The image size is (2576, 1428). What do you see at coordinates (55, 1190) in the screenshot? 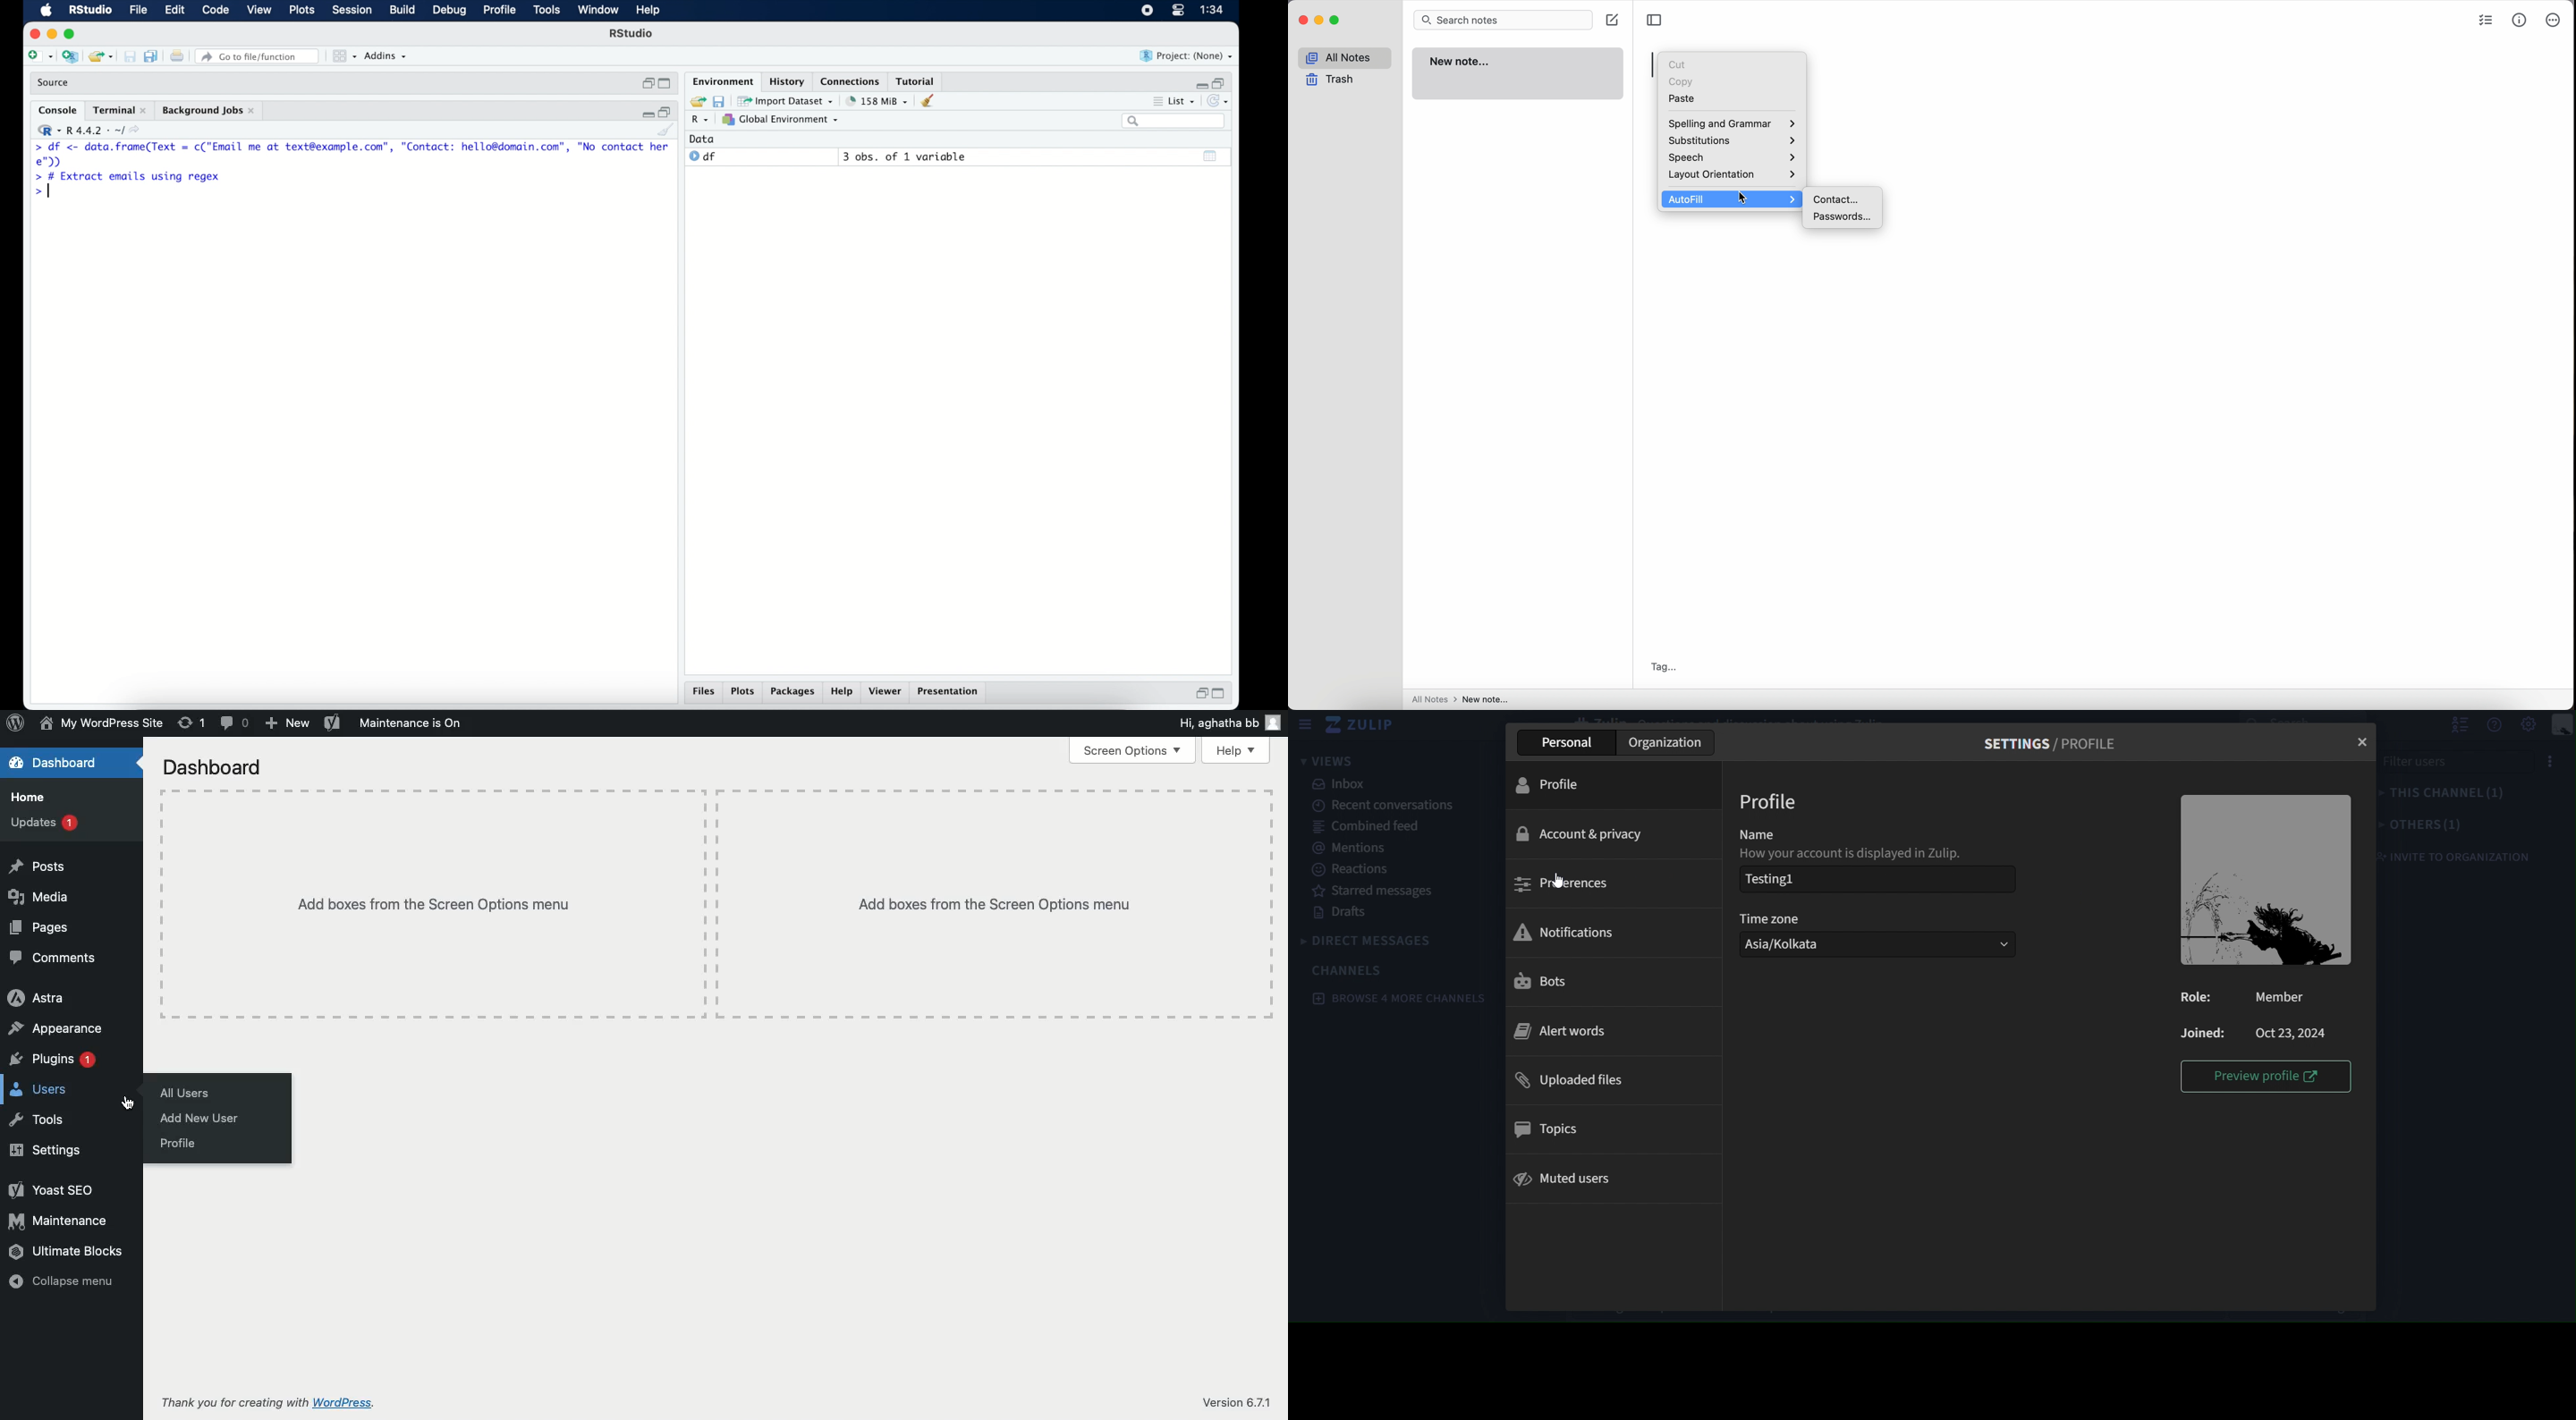
I see `Yoast SEO` at bounding box center [55, 1190].